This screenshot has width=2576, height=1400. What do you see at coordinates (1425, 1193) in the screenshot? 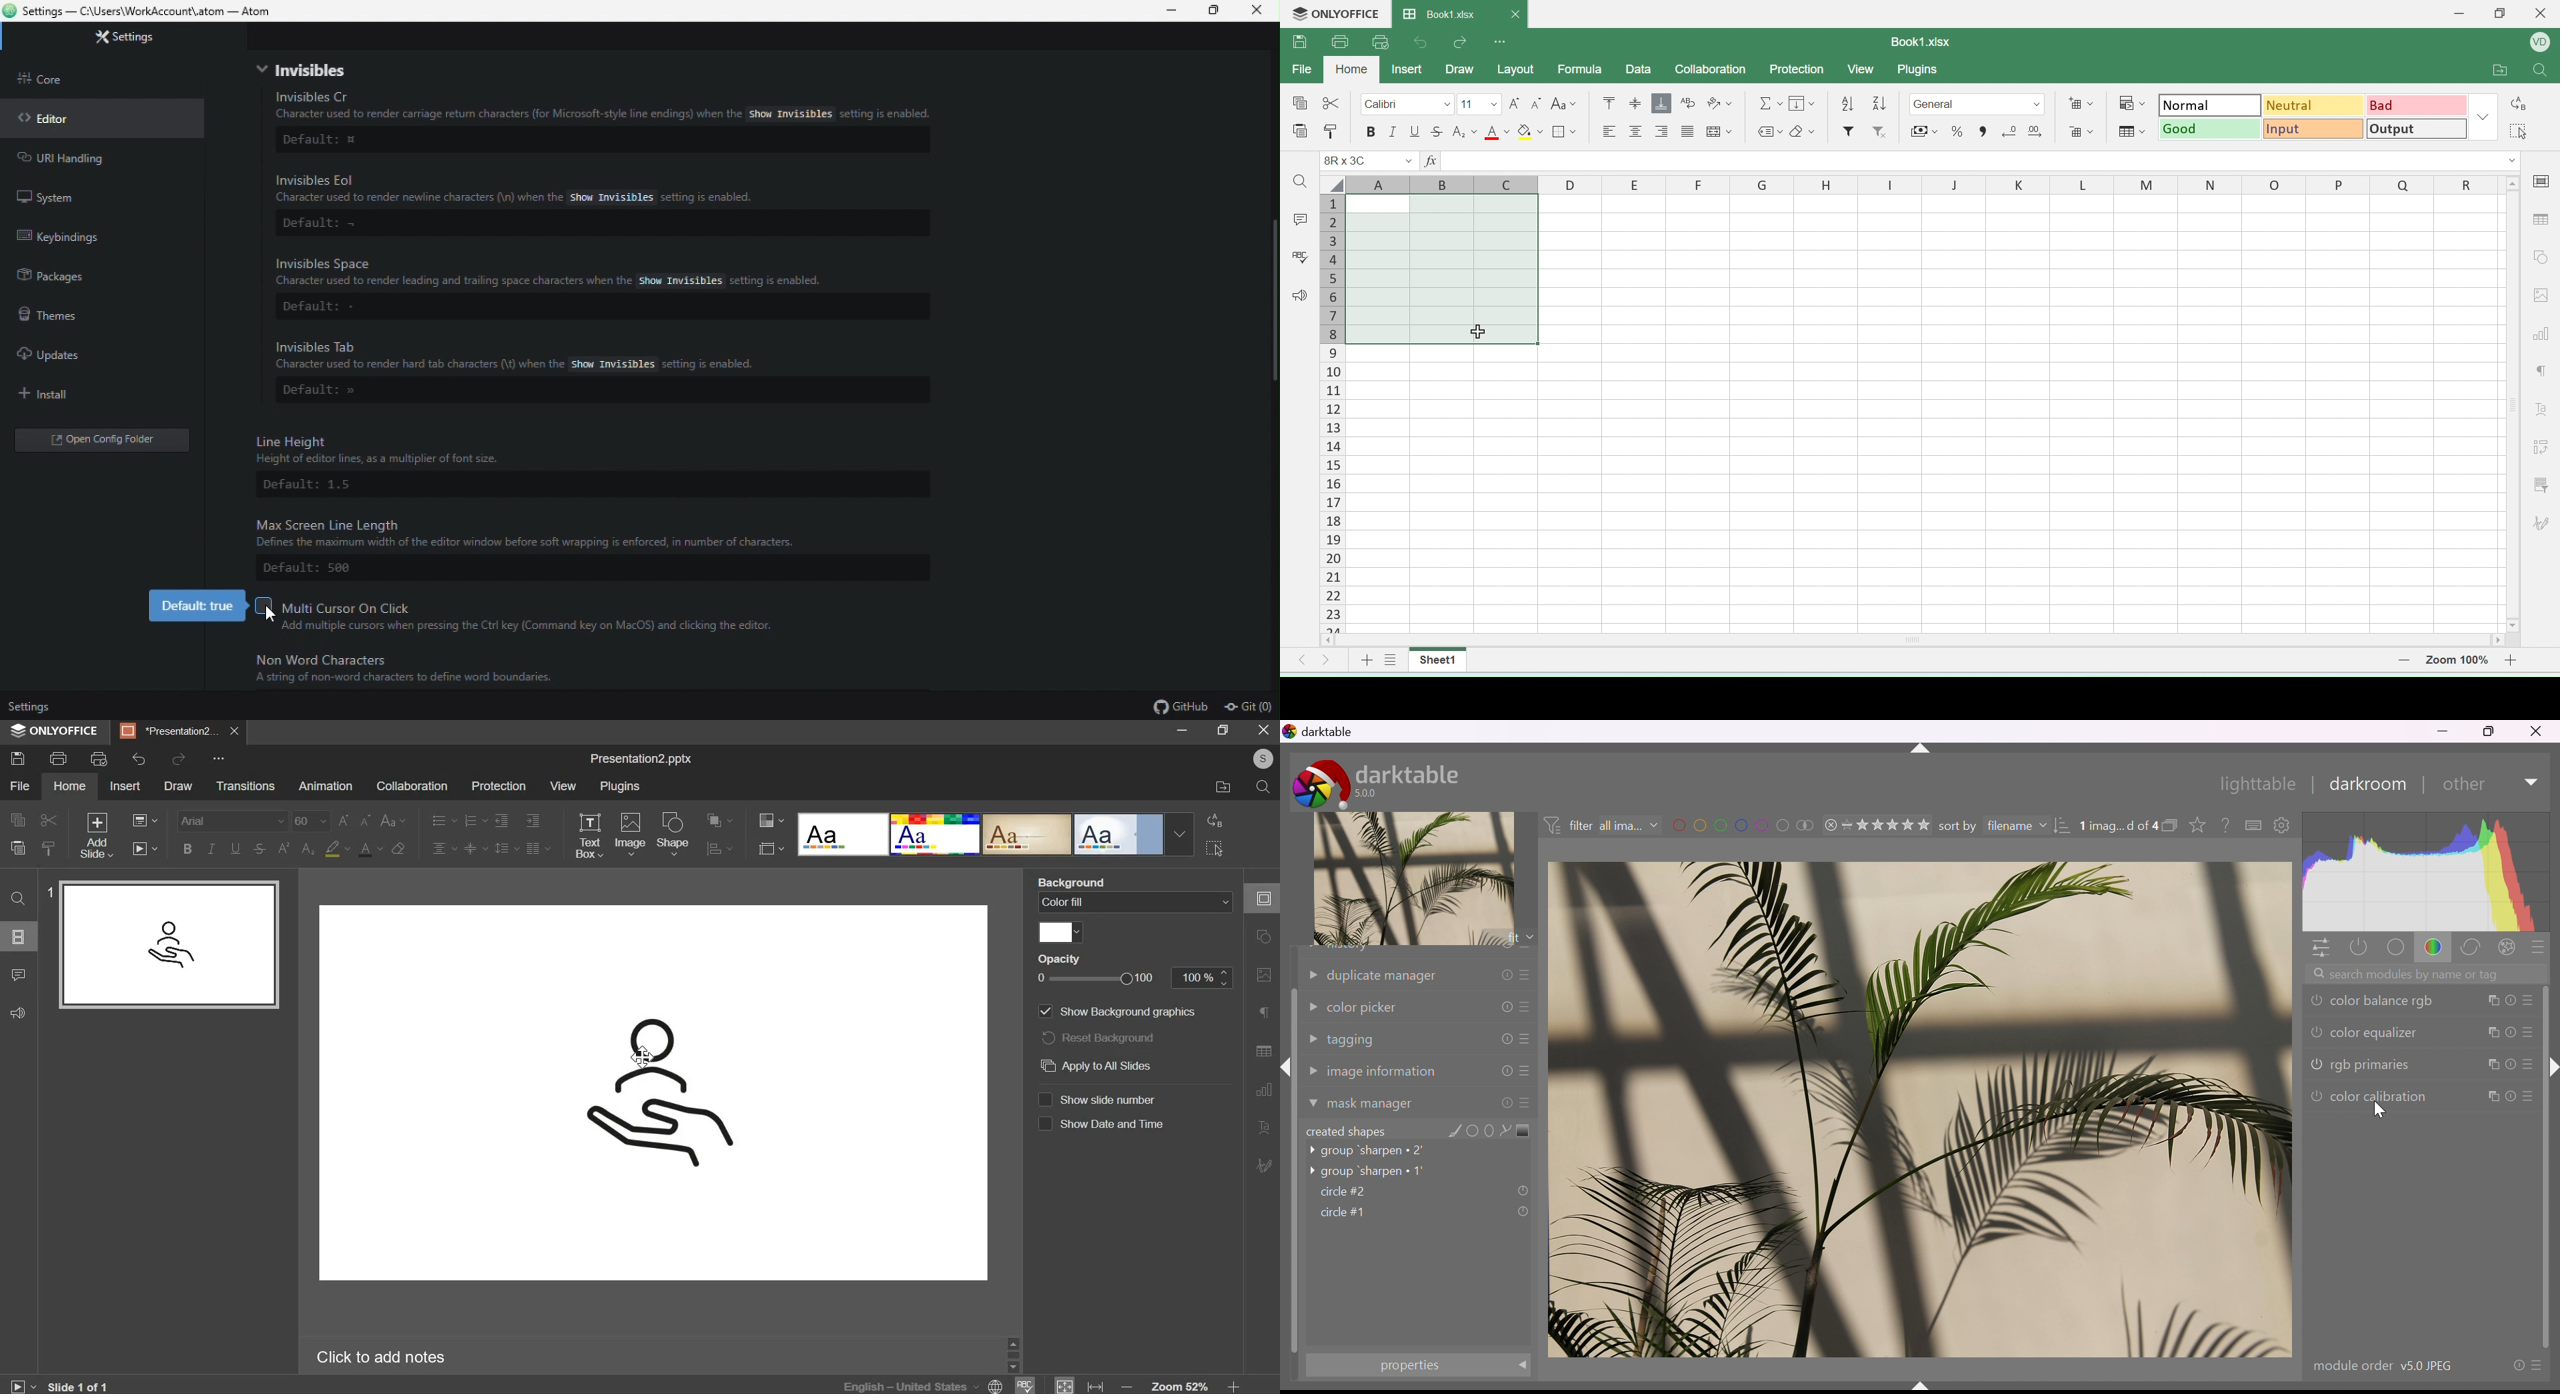
I see `circle#2` at bounding box center [1425, 1193].